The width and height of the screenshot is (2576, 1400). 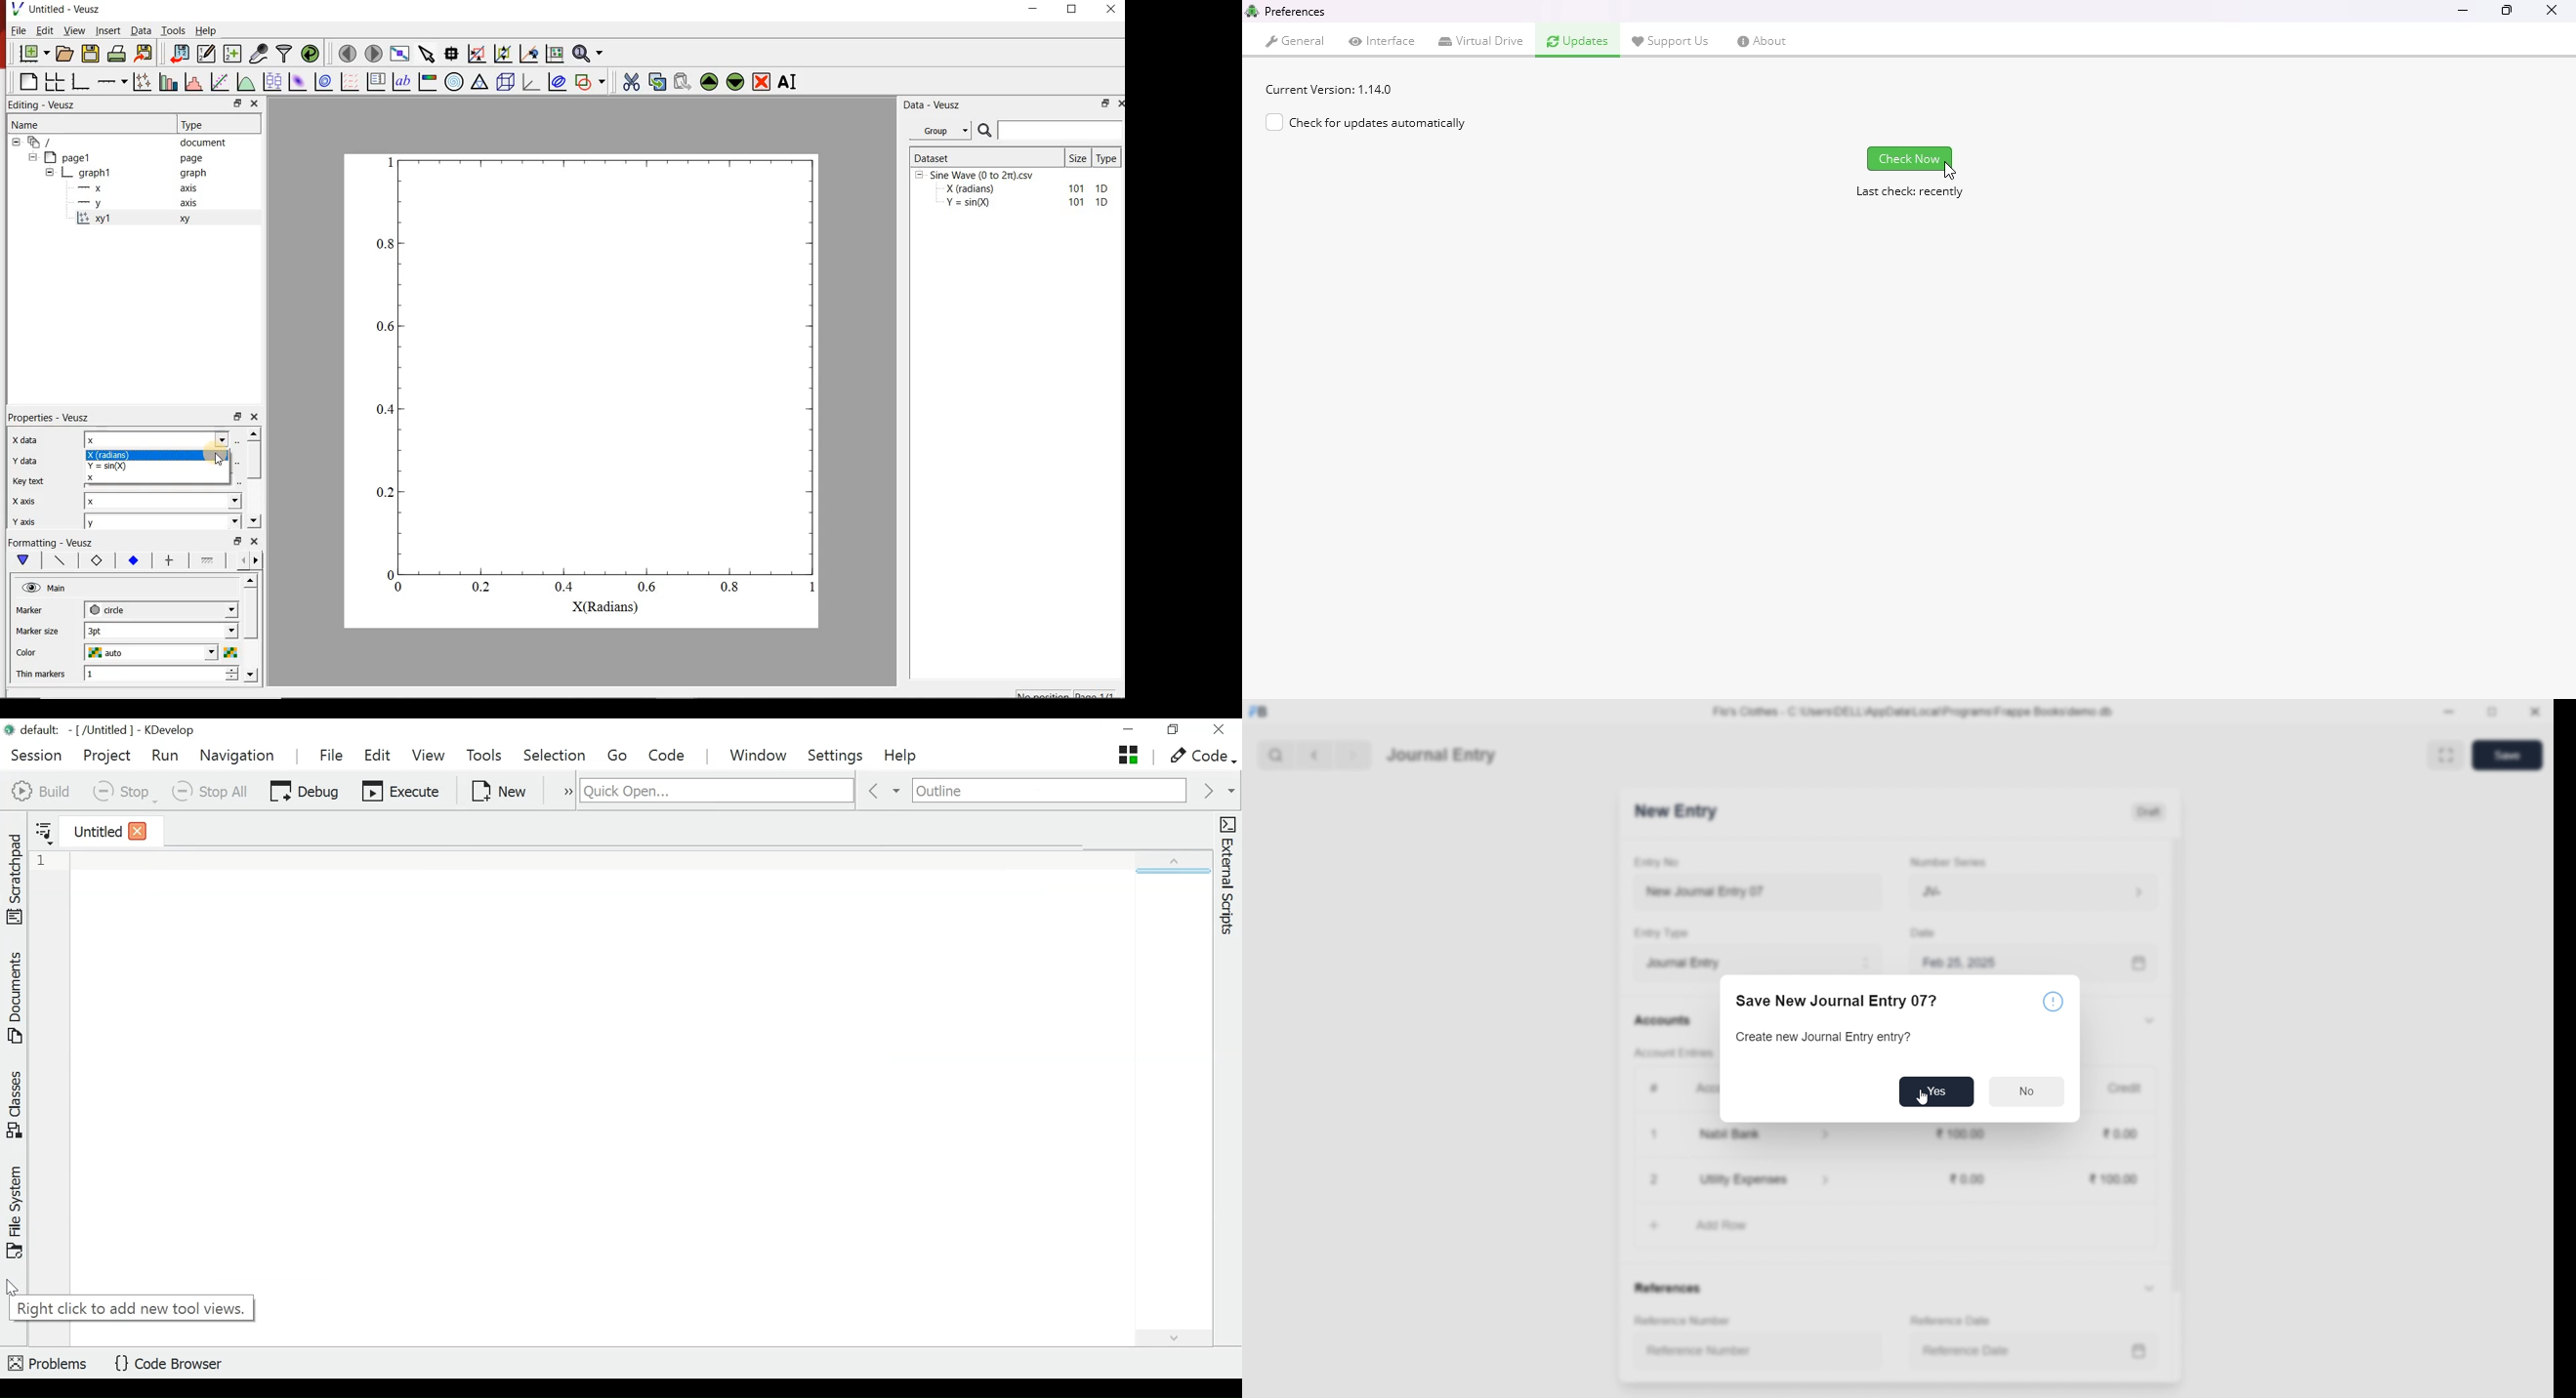 What do you see at coordinates (761, 82) in the screenshot?
I see `remove` at bounding box center [761, 82].